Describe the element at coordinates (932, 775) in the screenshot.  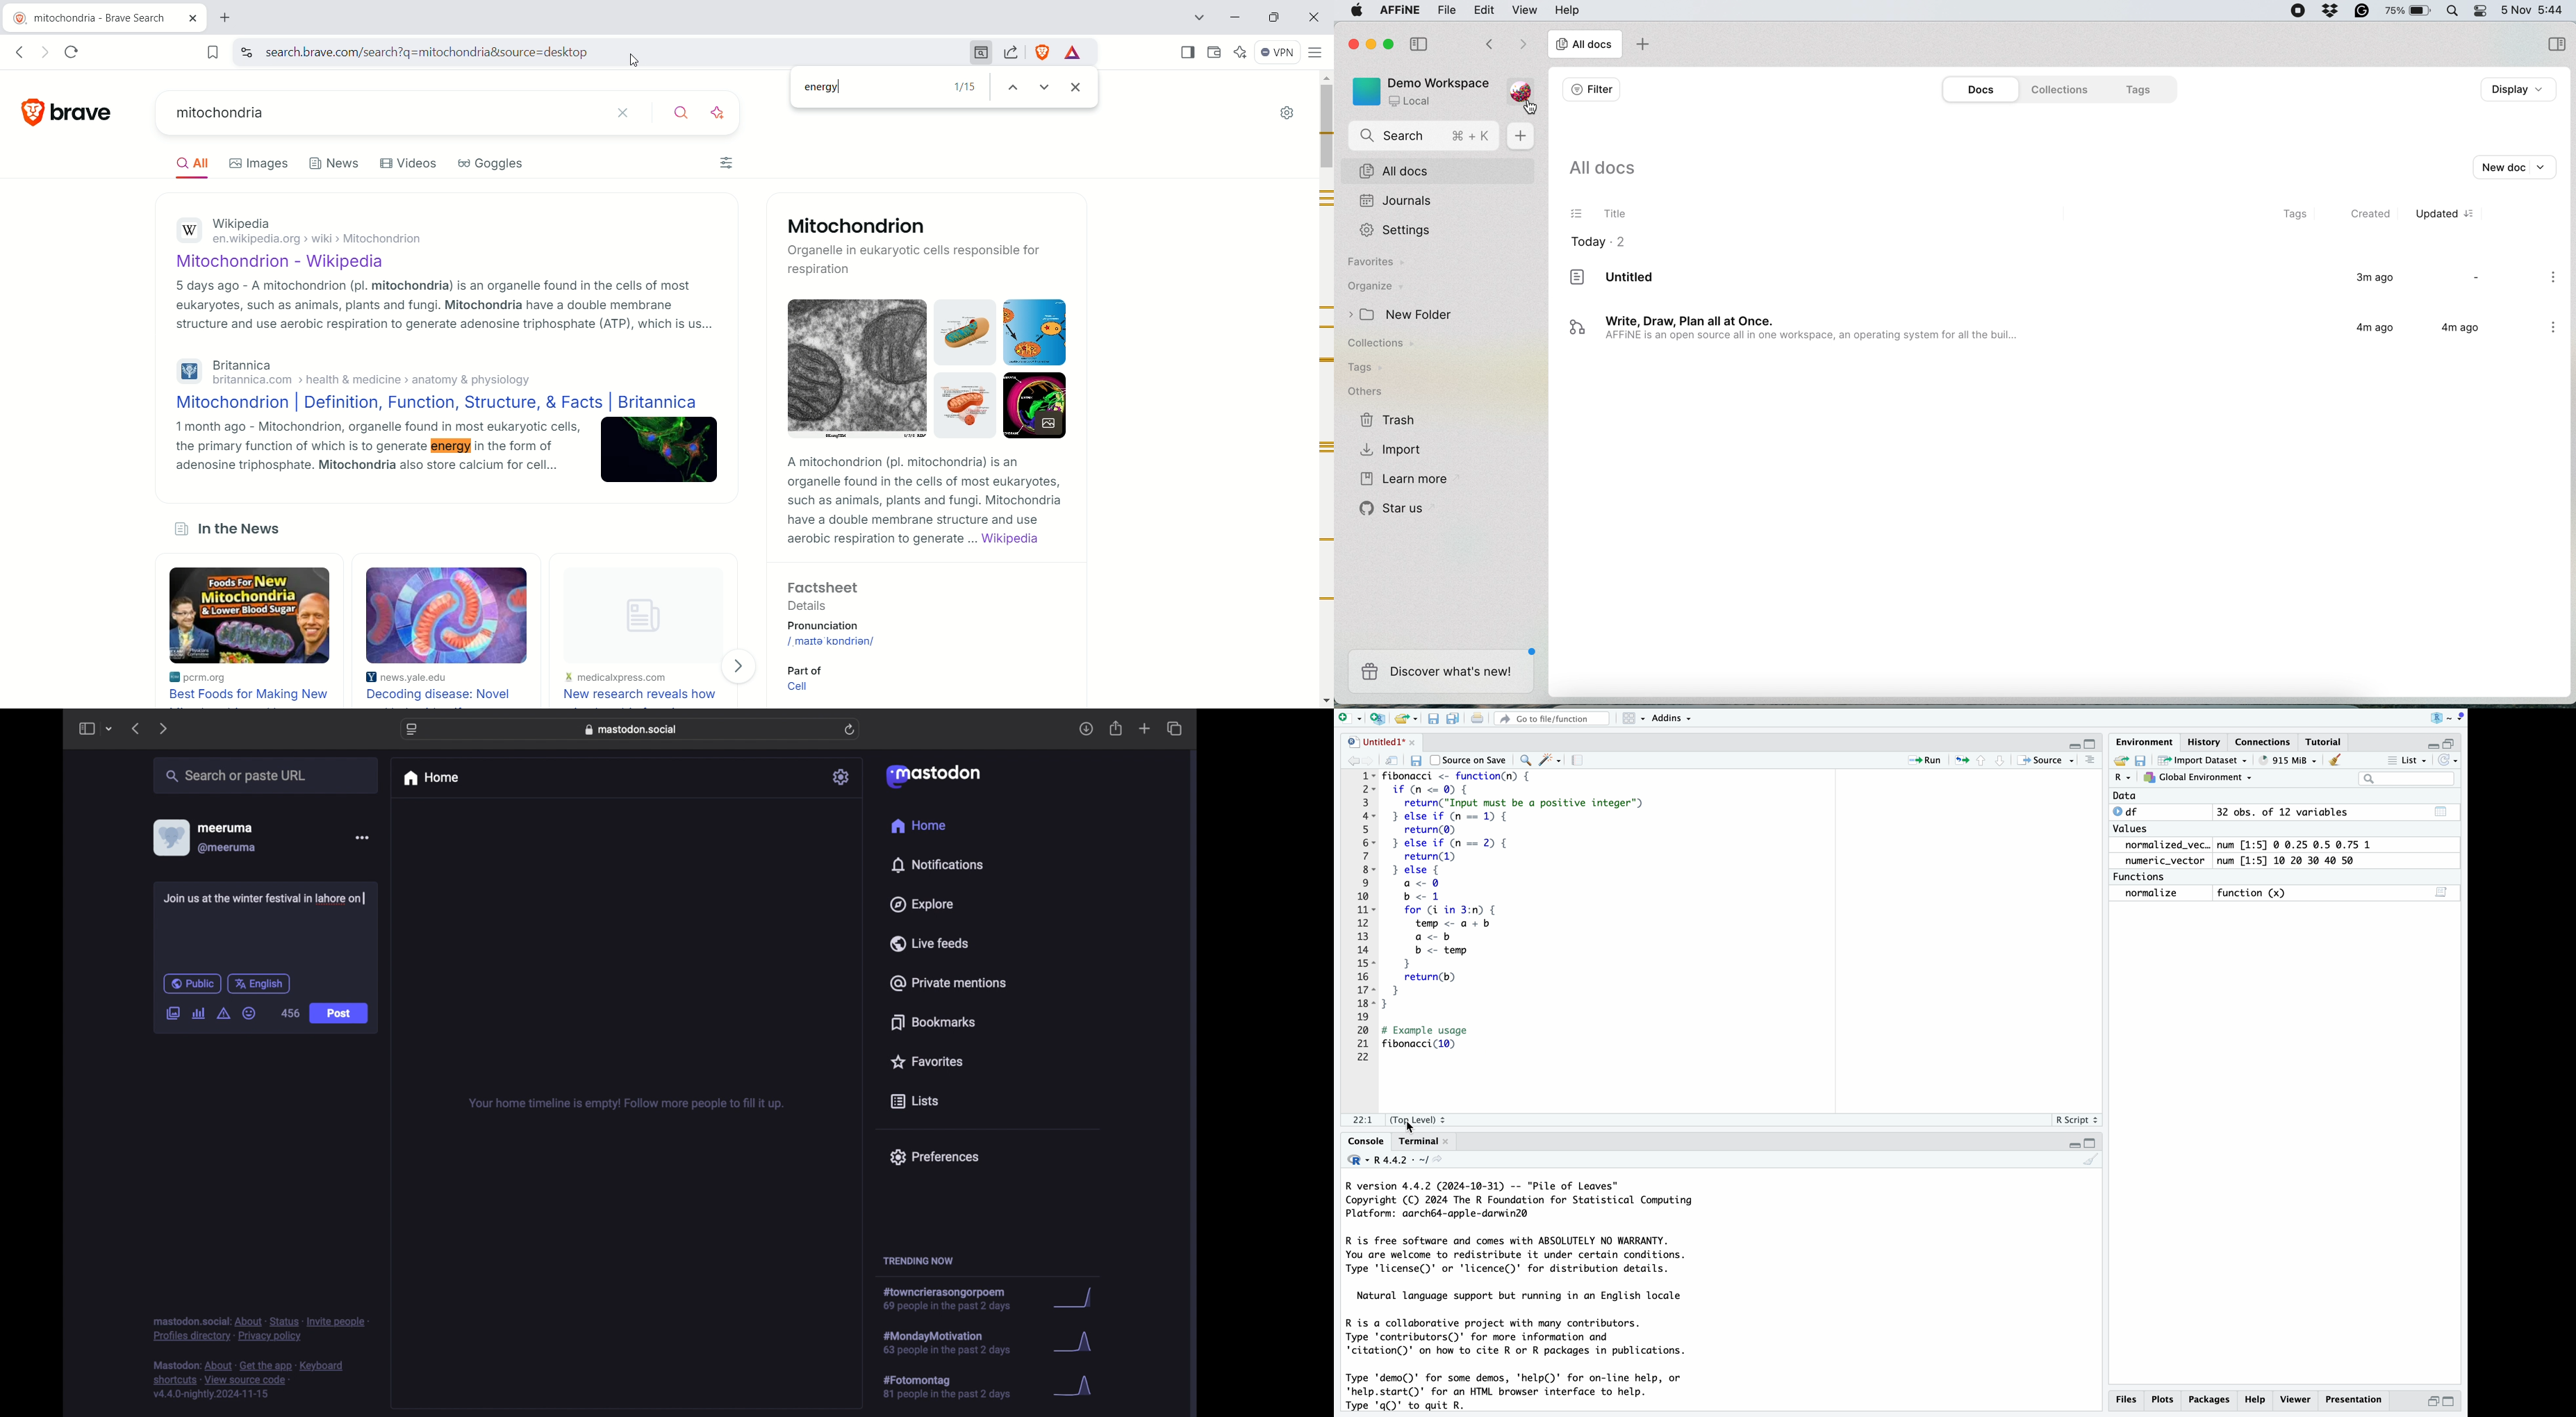
I see `mastodon` at that location.